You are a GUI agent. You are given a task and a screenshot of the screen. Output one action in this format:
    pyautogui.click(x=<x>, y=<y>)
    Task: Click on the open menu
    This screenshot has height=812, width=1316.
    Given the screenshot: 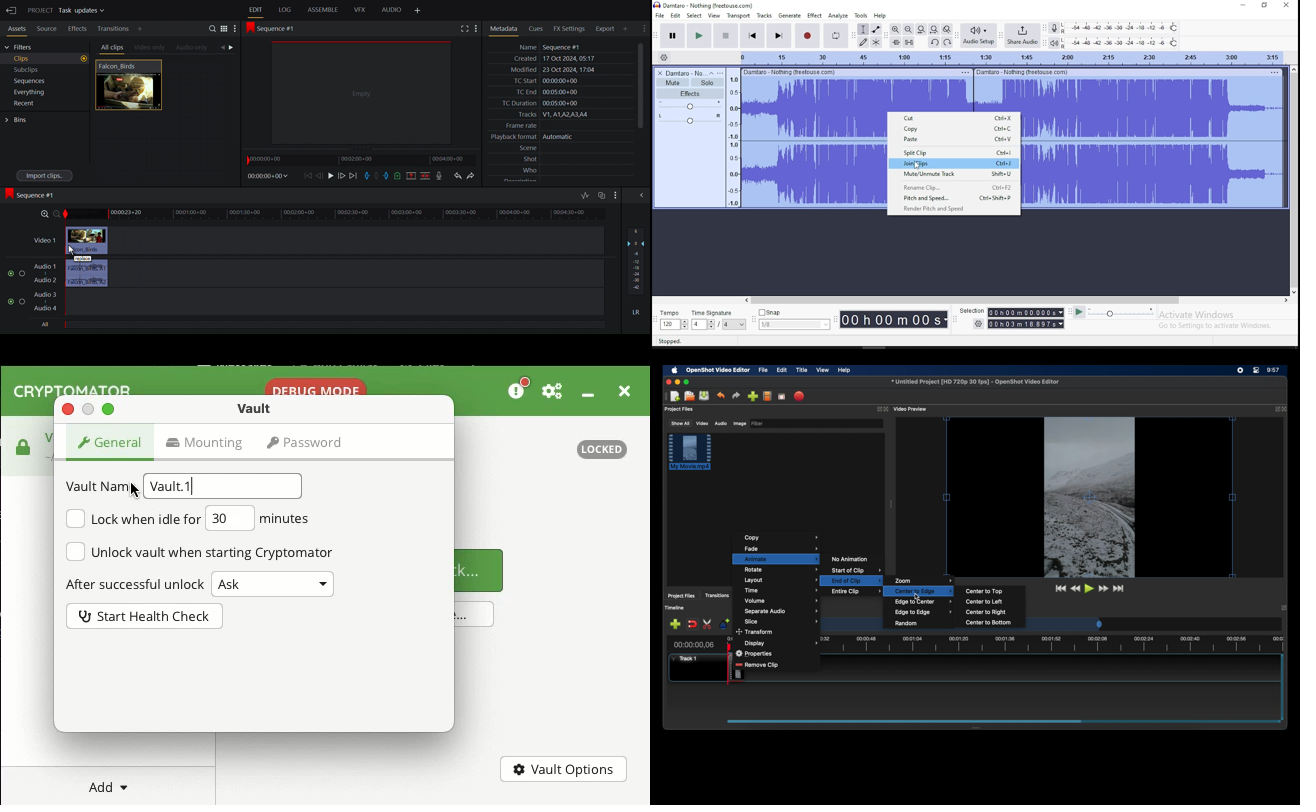 What is the action you would take?
    pyautogui.click(x=721, y=73)
    